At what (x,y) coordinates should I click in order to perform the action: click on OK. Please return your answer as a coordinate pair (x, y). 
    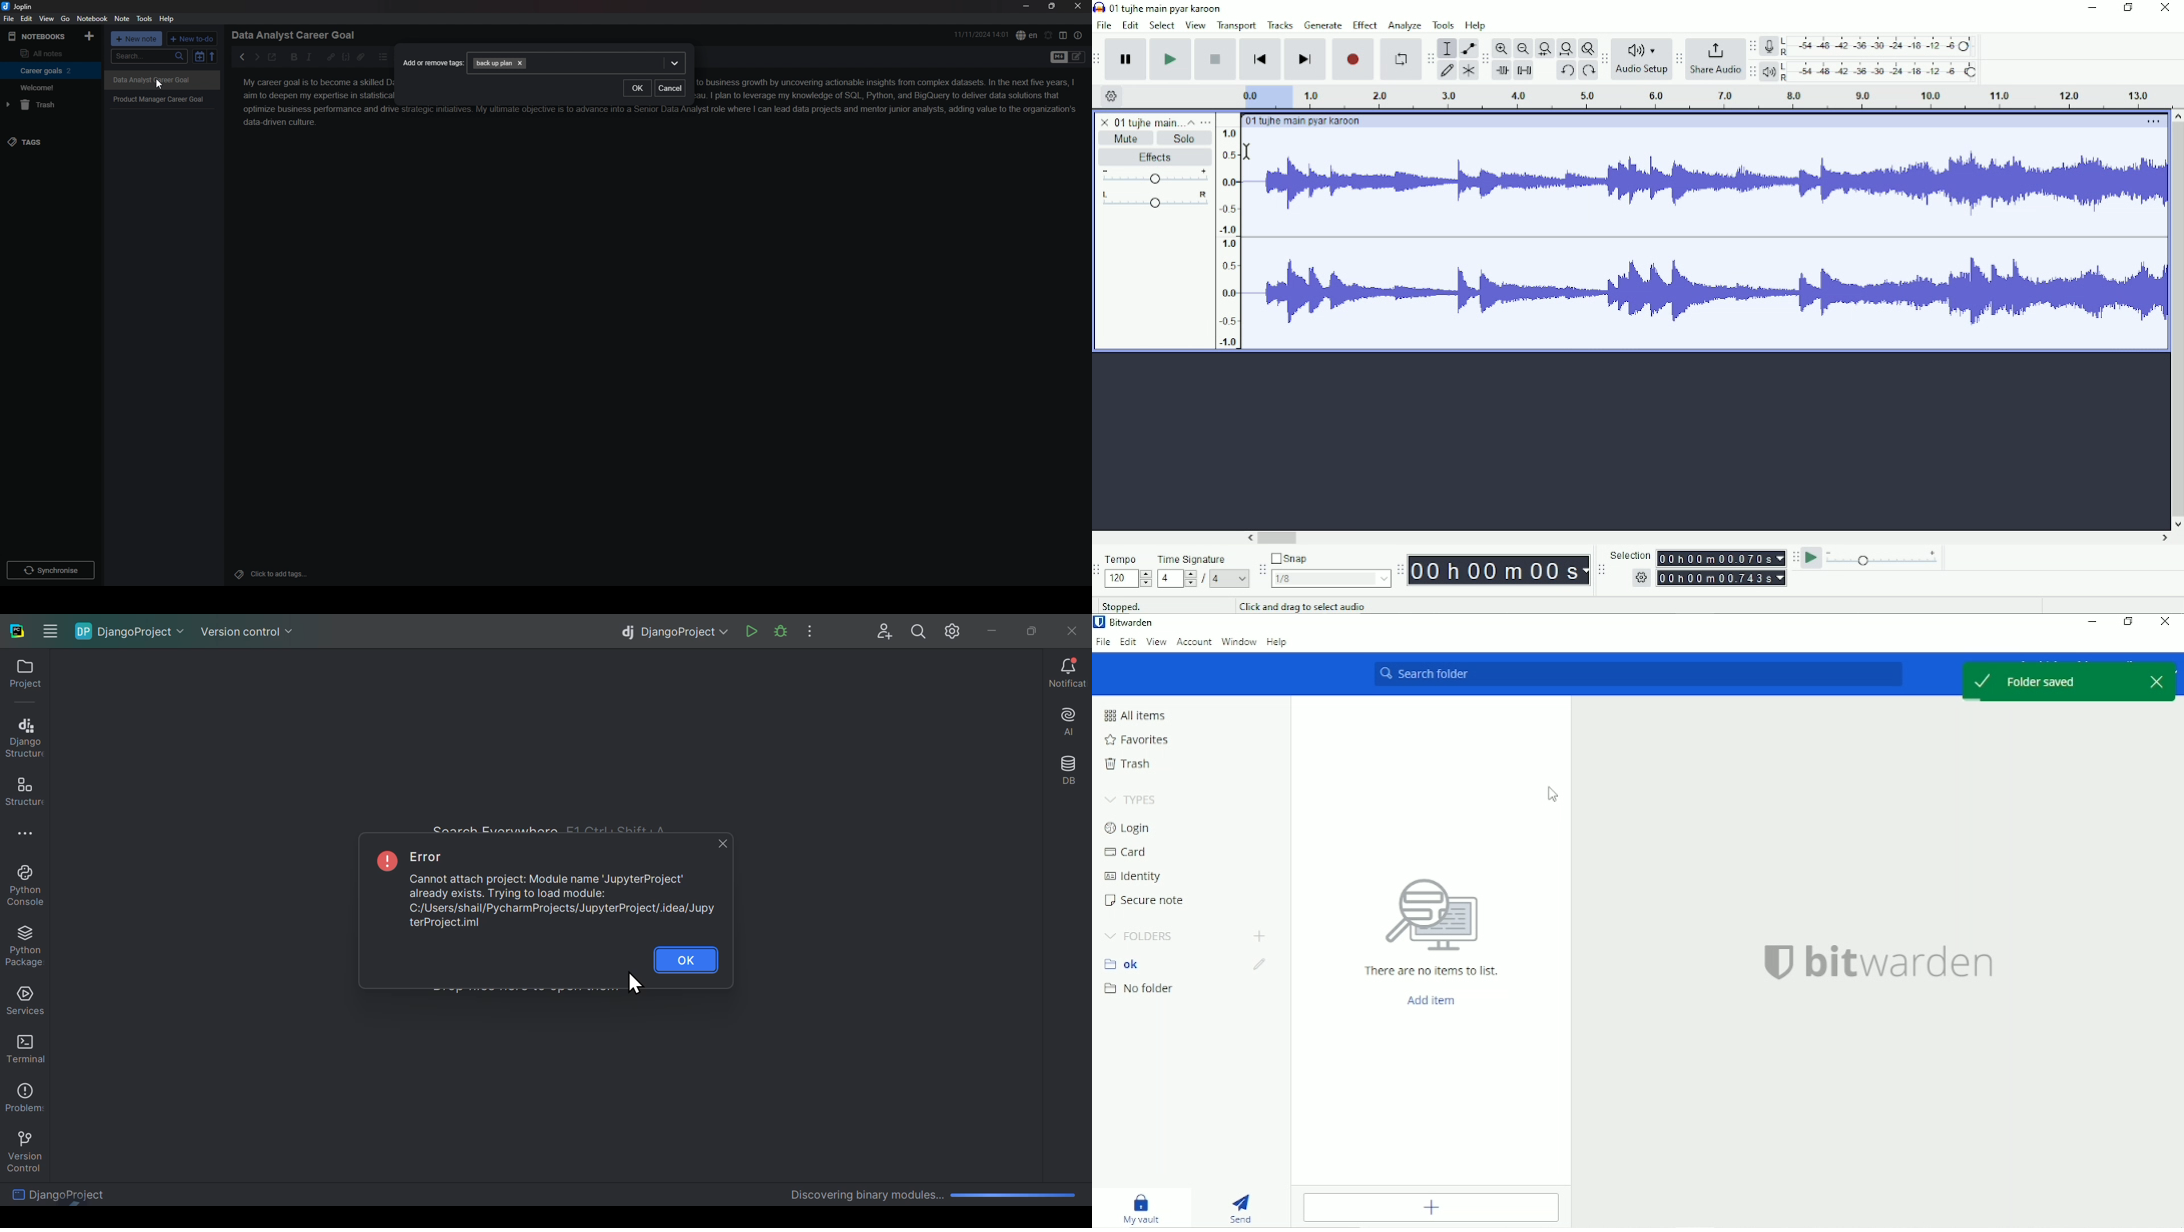
    Looking at the image, I should click on (636, 89).